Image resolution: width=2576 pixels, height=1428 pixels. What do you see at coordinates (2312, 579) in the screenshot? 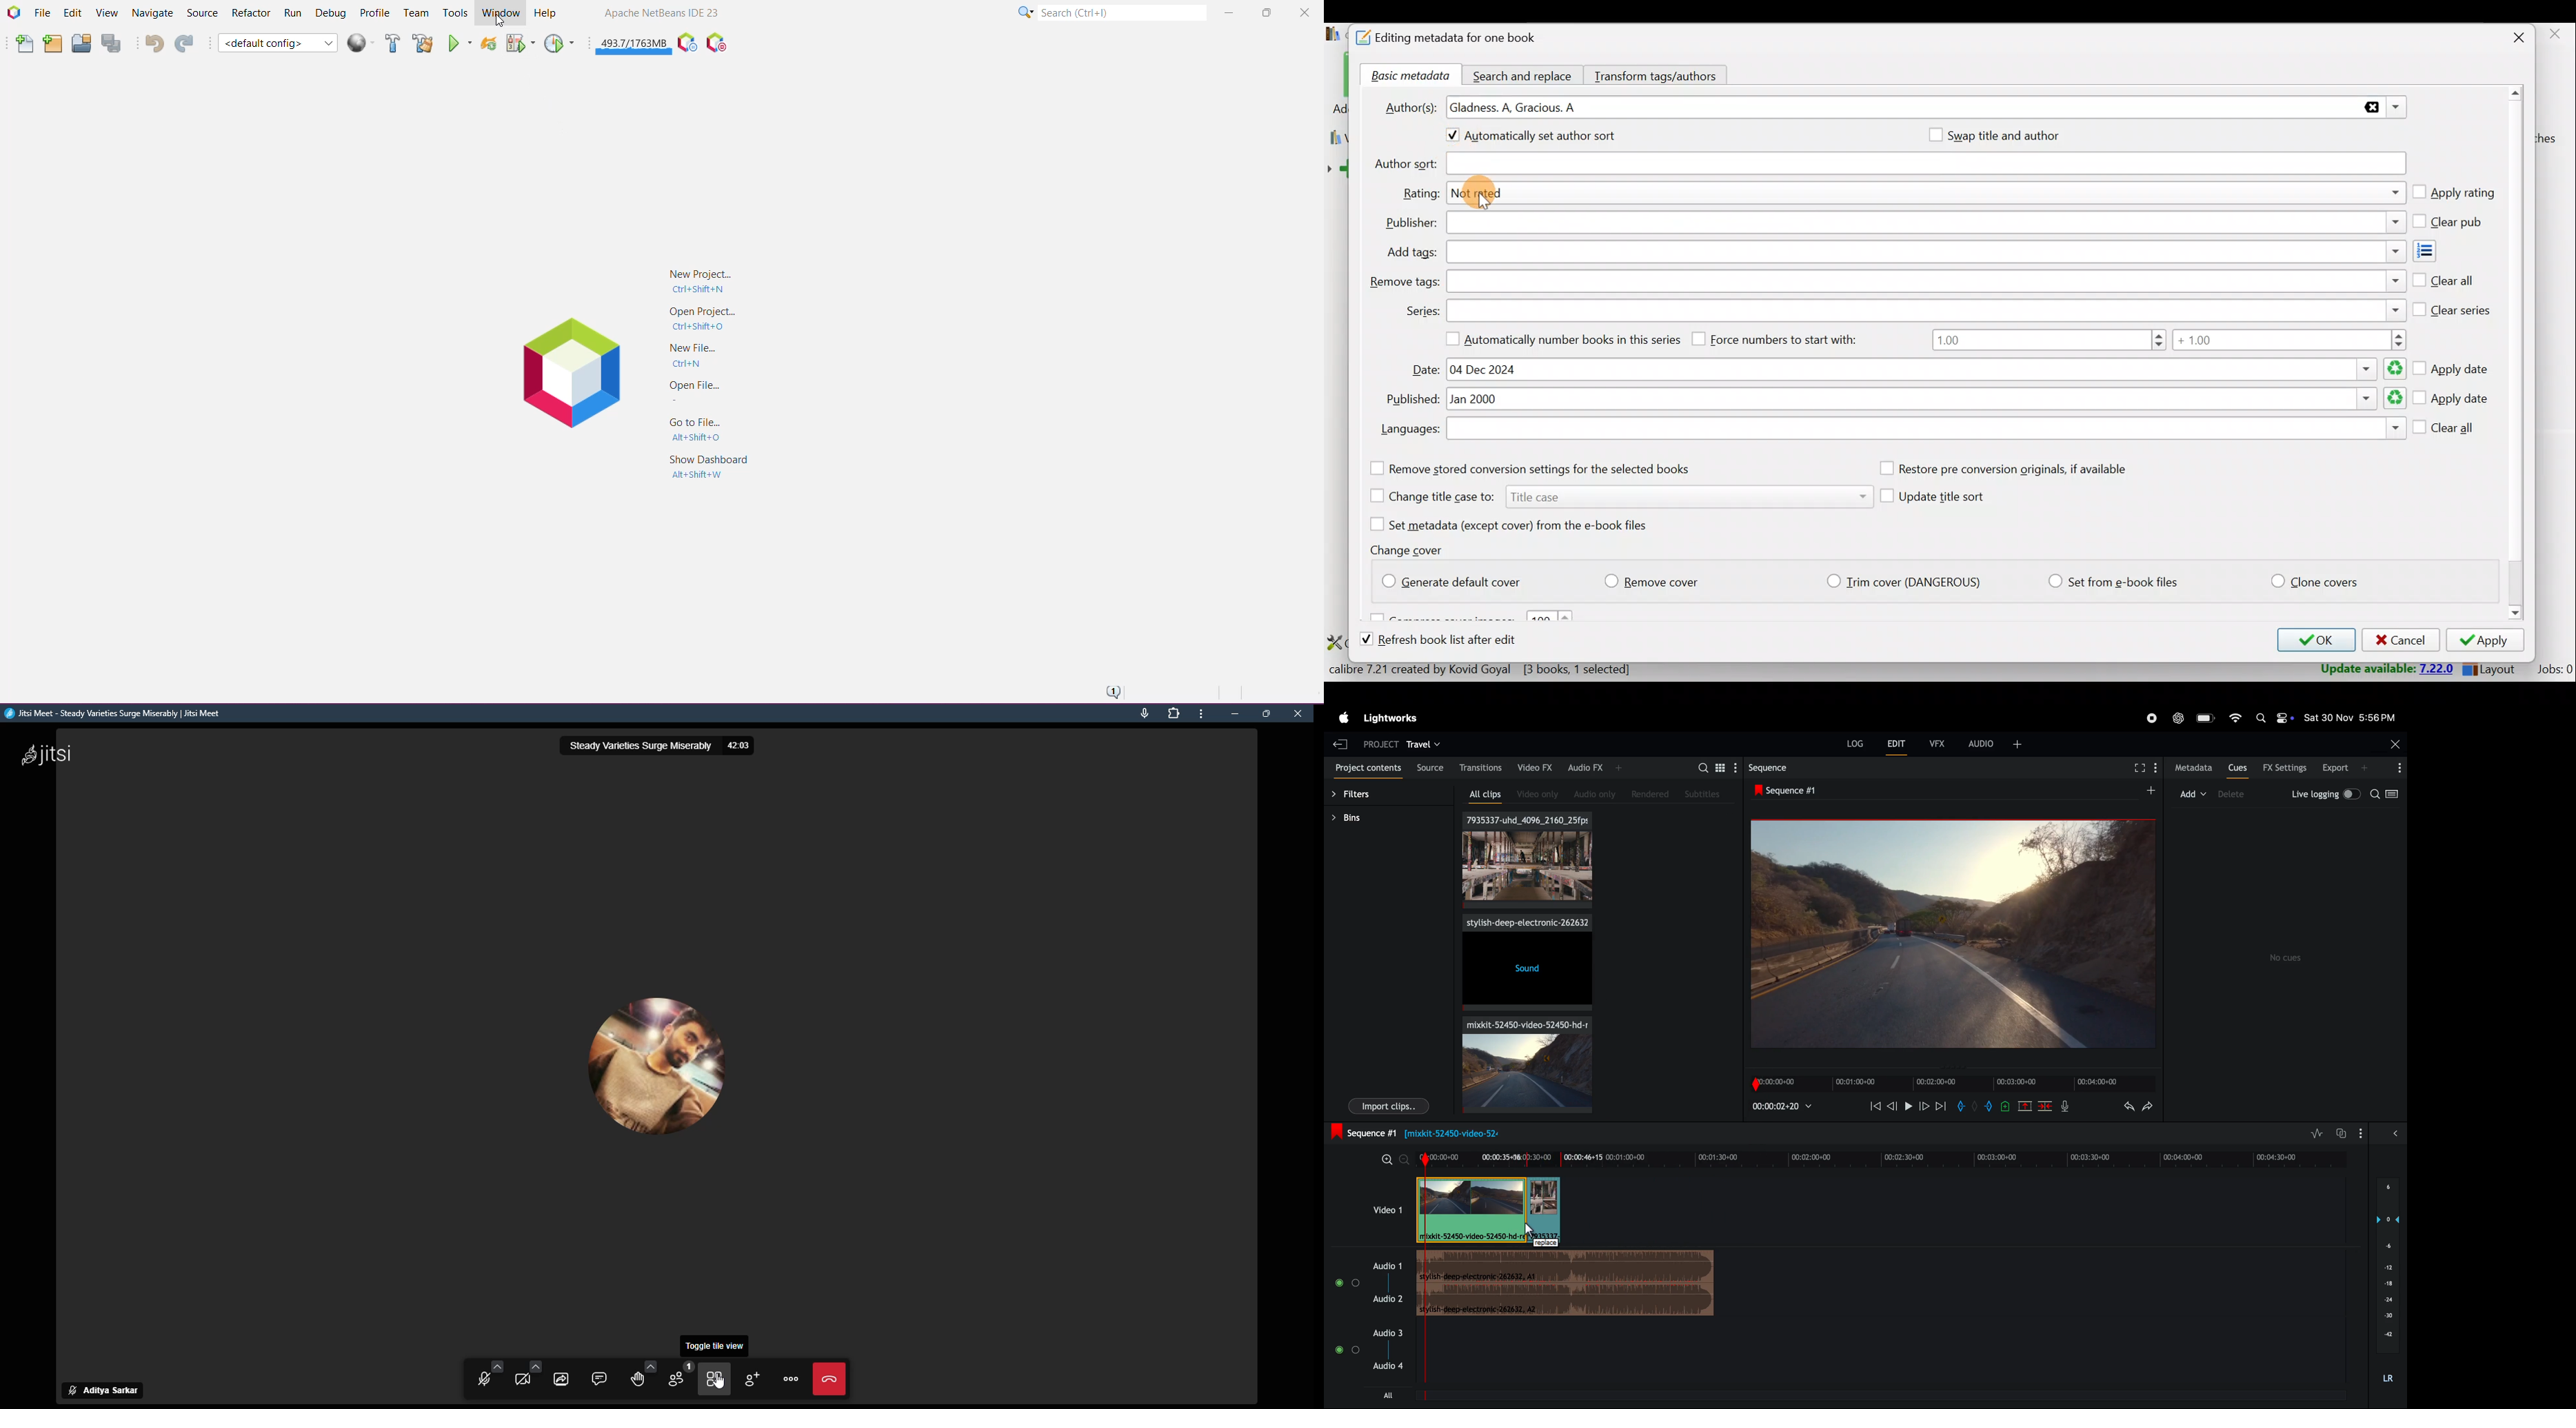
I see `Clone covers` at bounding box center [2312, 579].